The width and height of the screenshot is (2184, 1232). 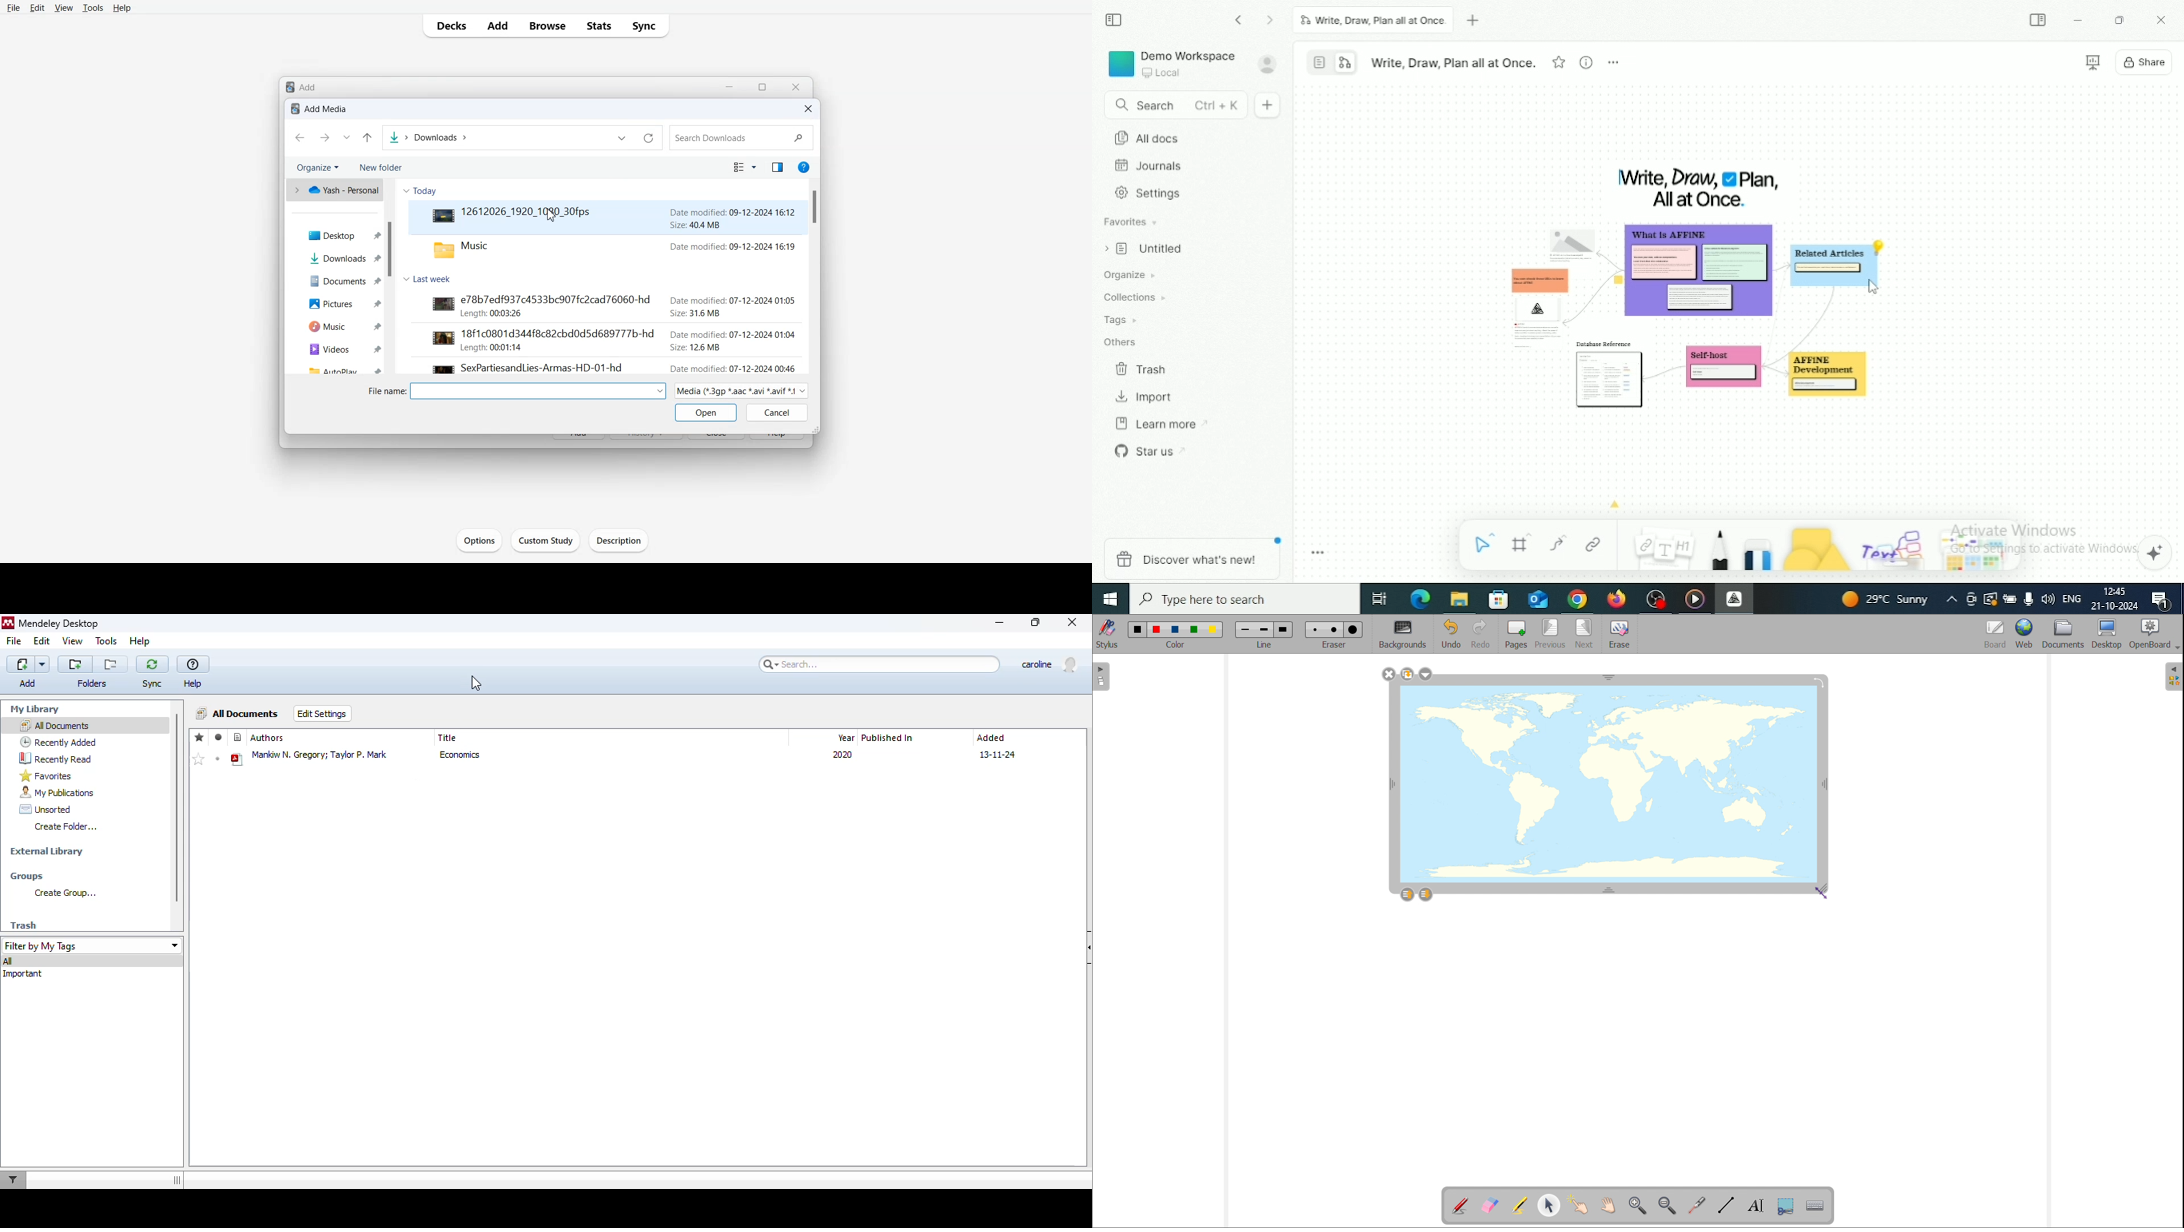 What do you see at coordinates (535, 306) in the screenshot?
I see `video file` at bounding box center [535, 306].